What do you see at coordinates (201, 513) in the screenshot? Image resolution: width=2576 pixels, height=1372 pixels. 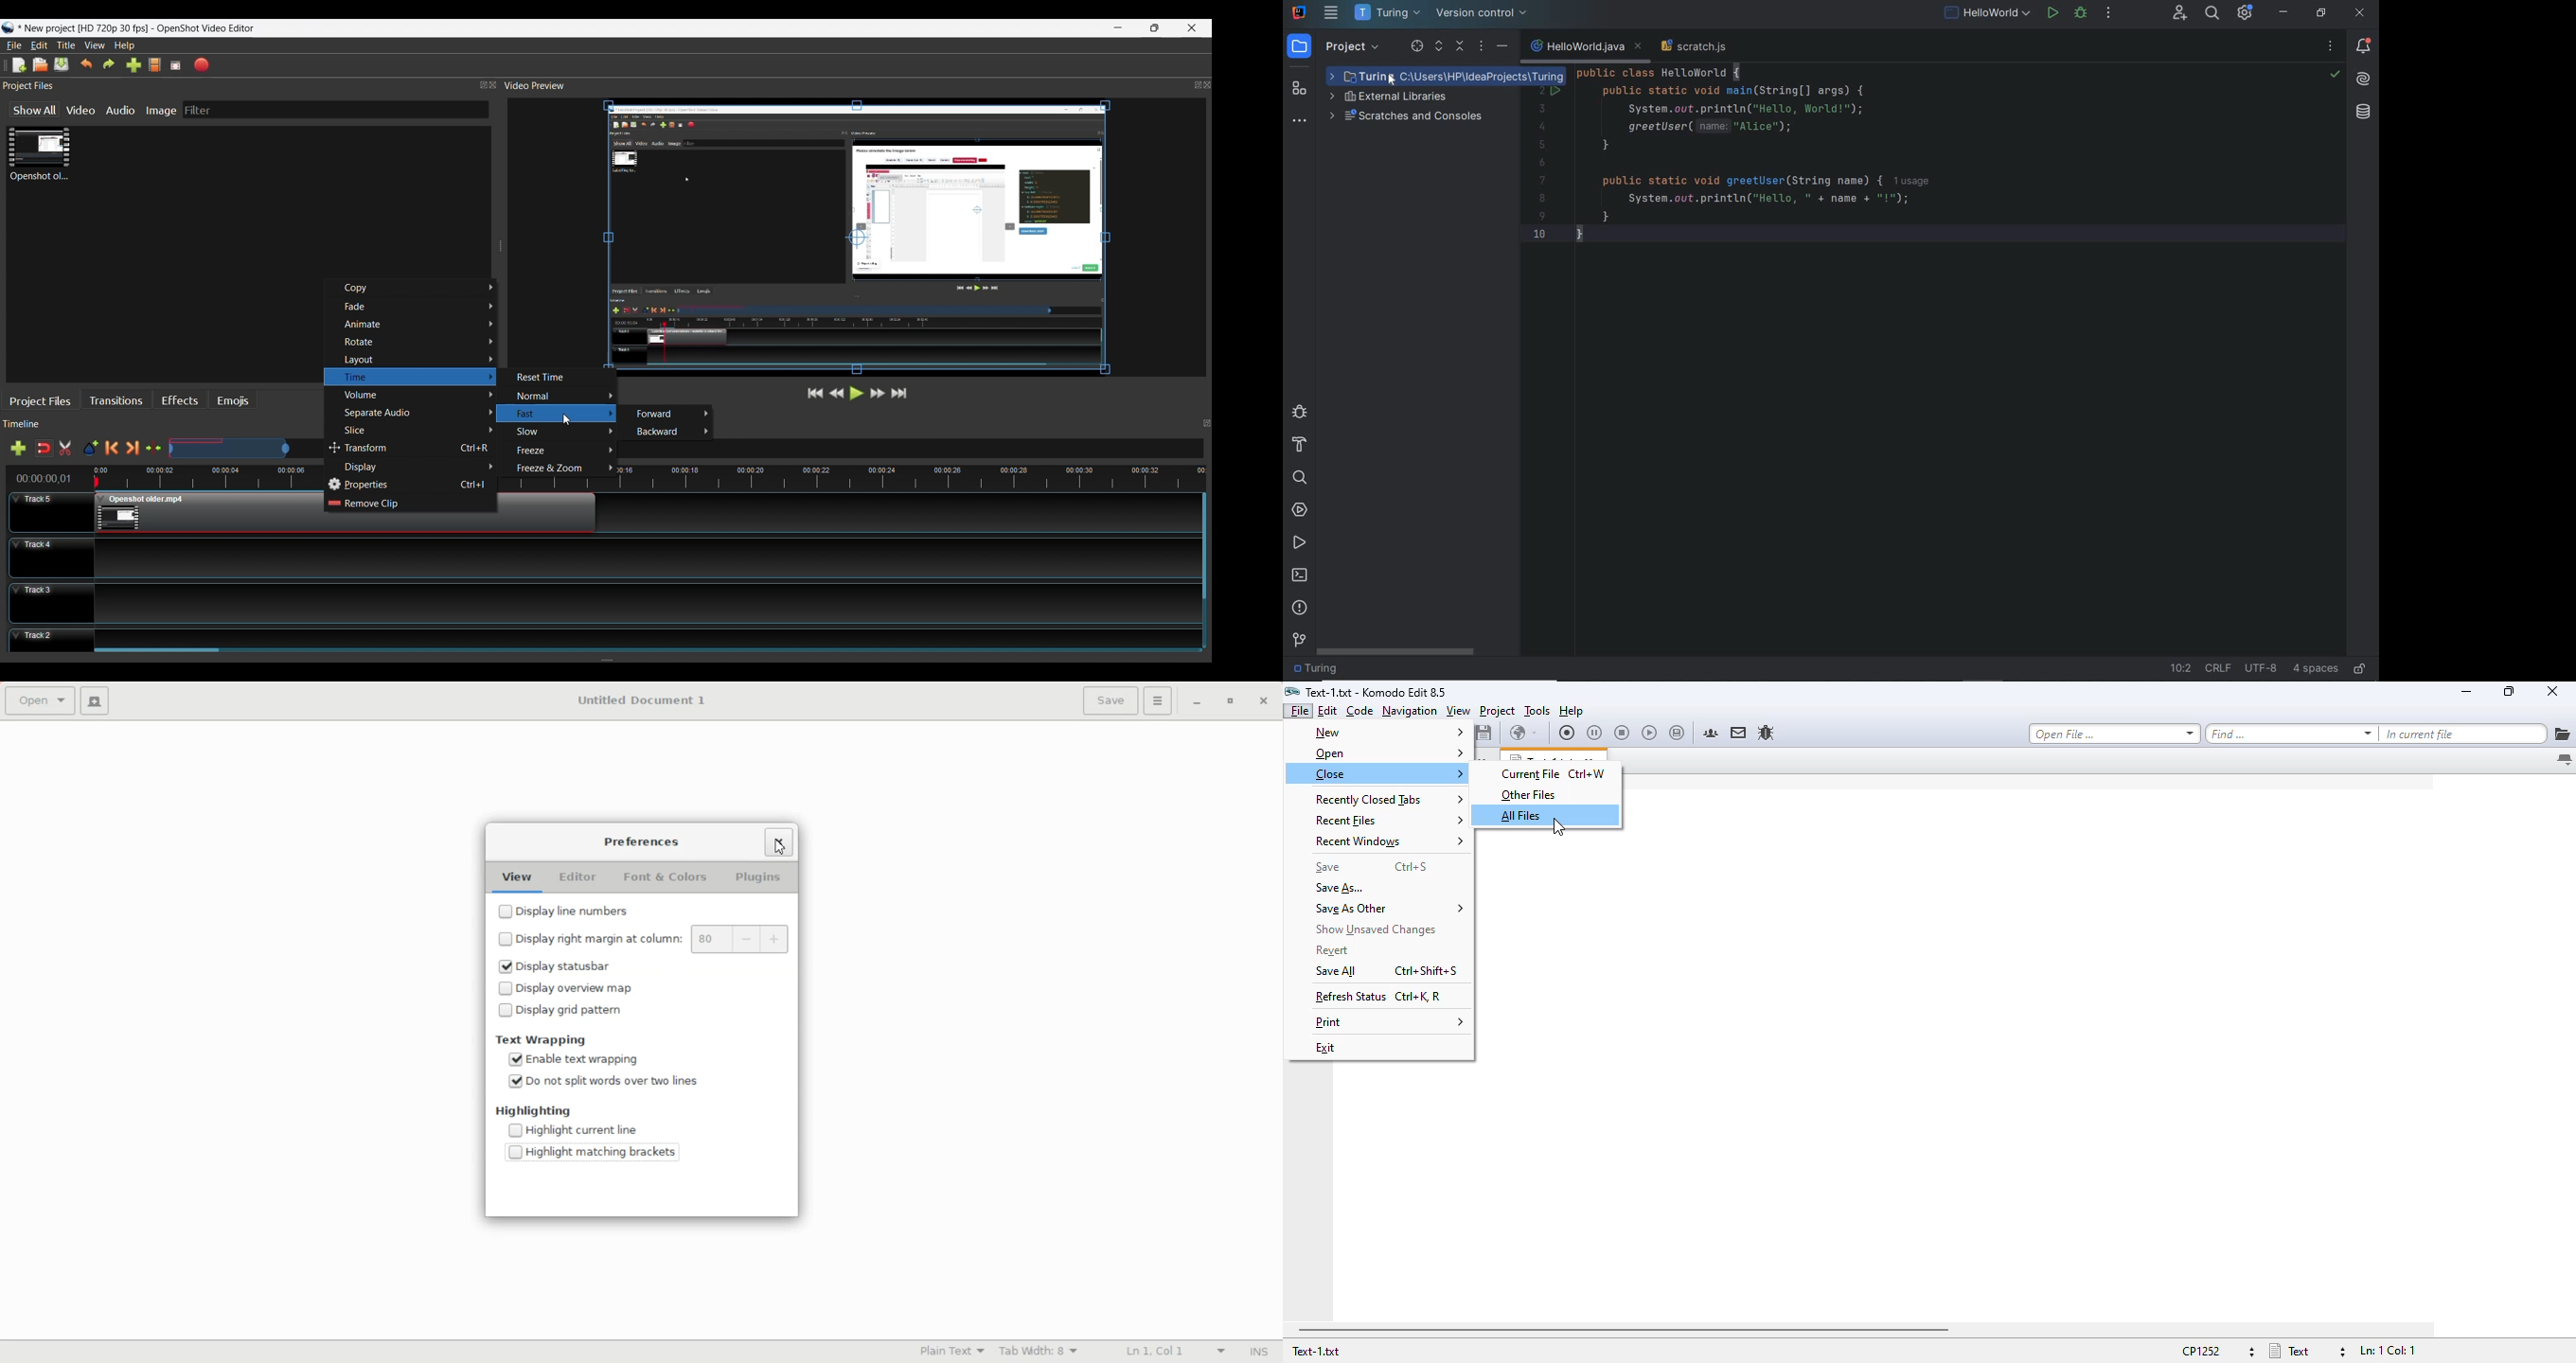 I see `Clip at Track Panel` at bounding box center [201, 513].